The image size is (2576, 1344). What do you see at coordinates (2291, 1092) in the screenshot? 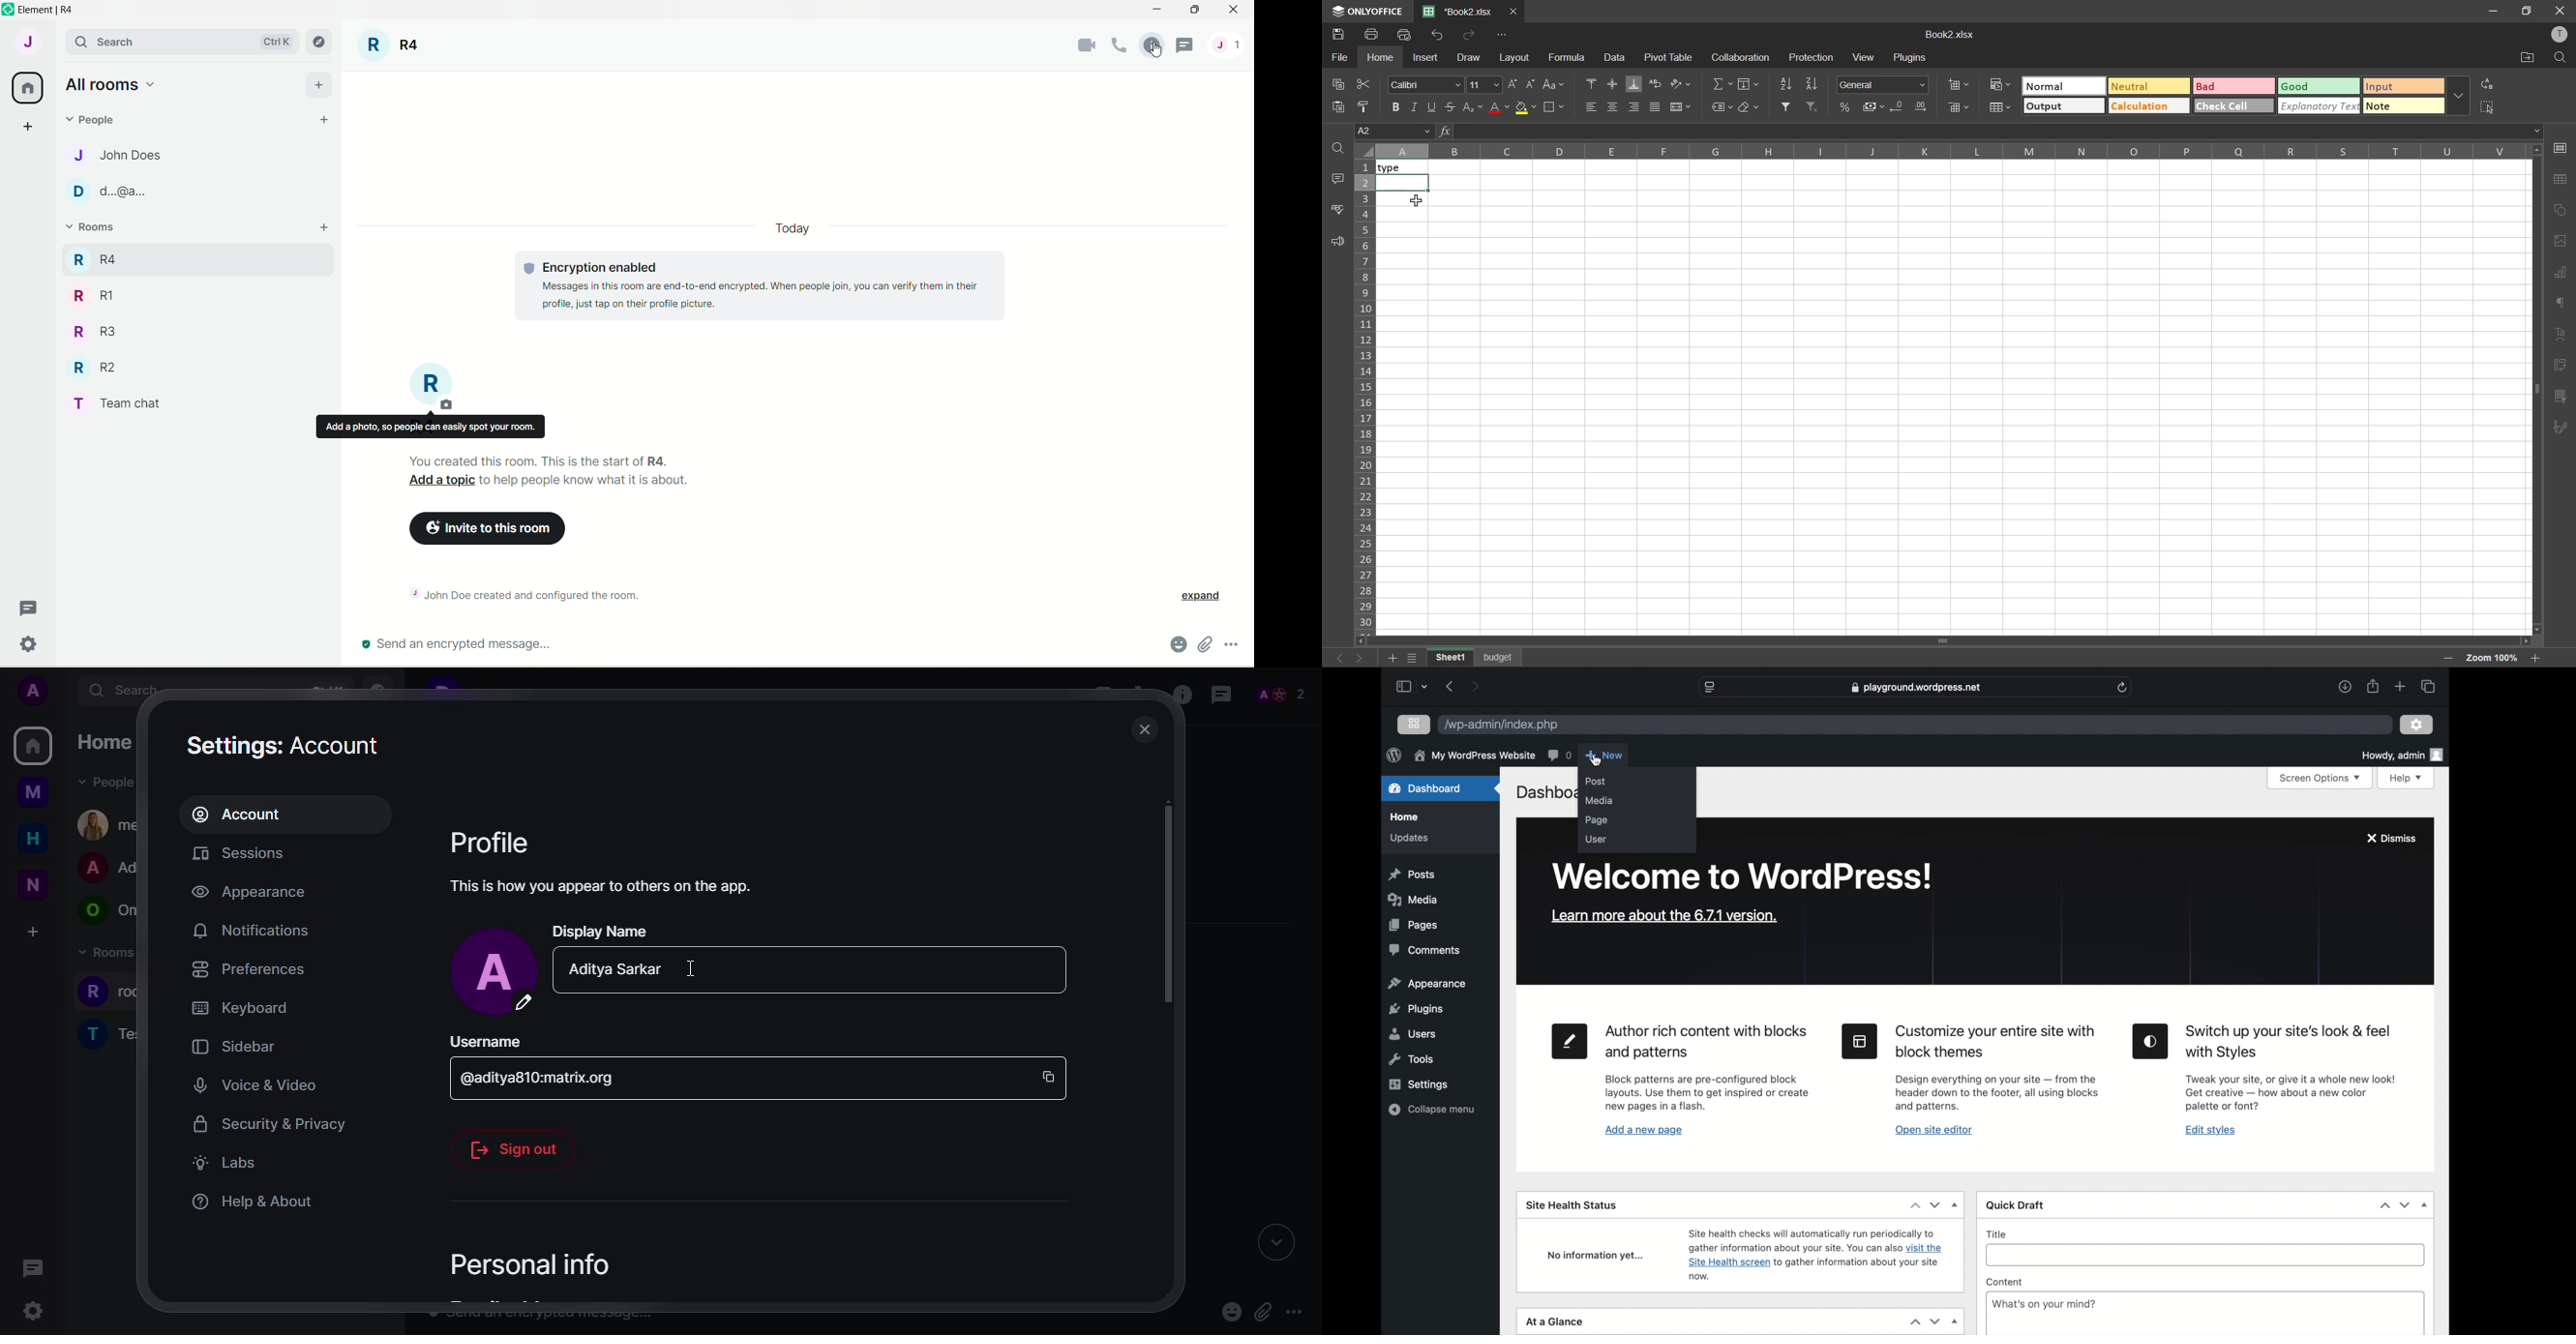
I see `edit styles tool information` at bounding box center [2291, 1092].